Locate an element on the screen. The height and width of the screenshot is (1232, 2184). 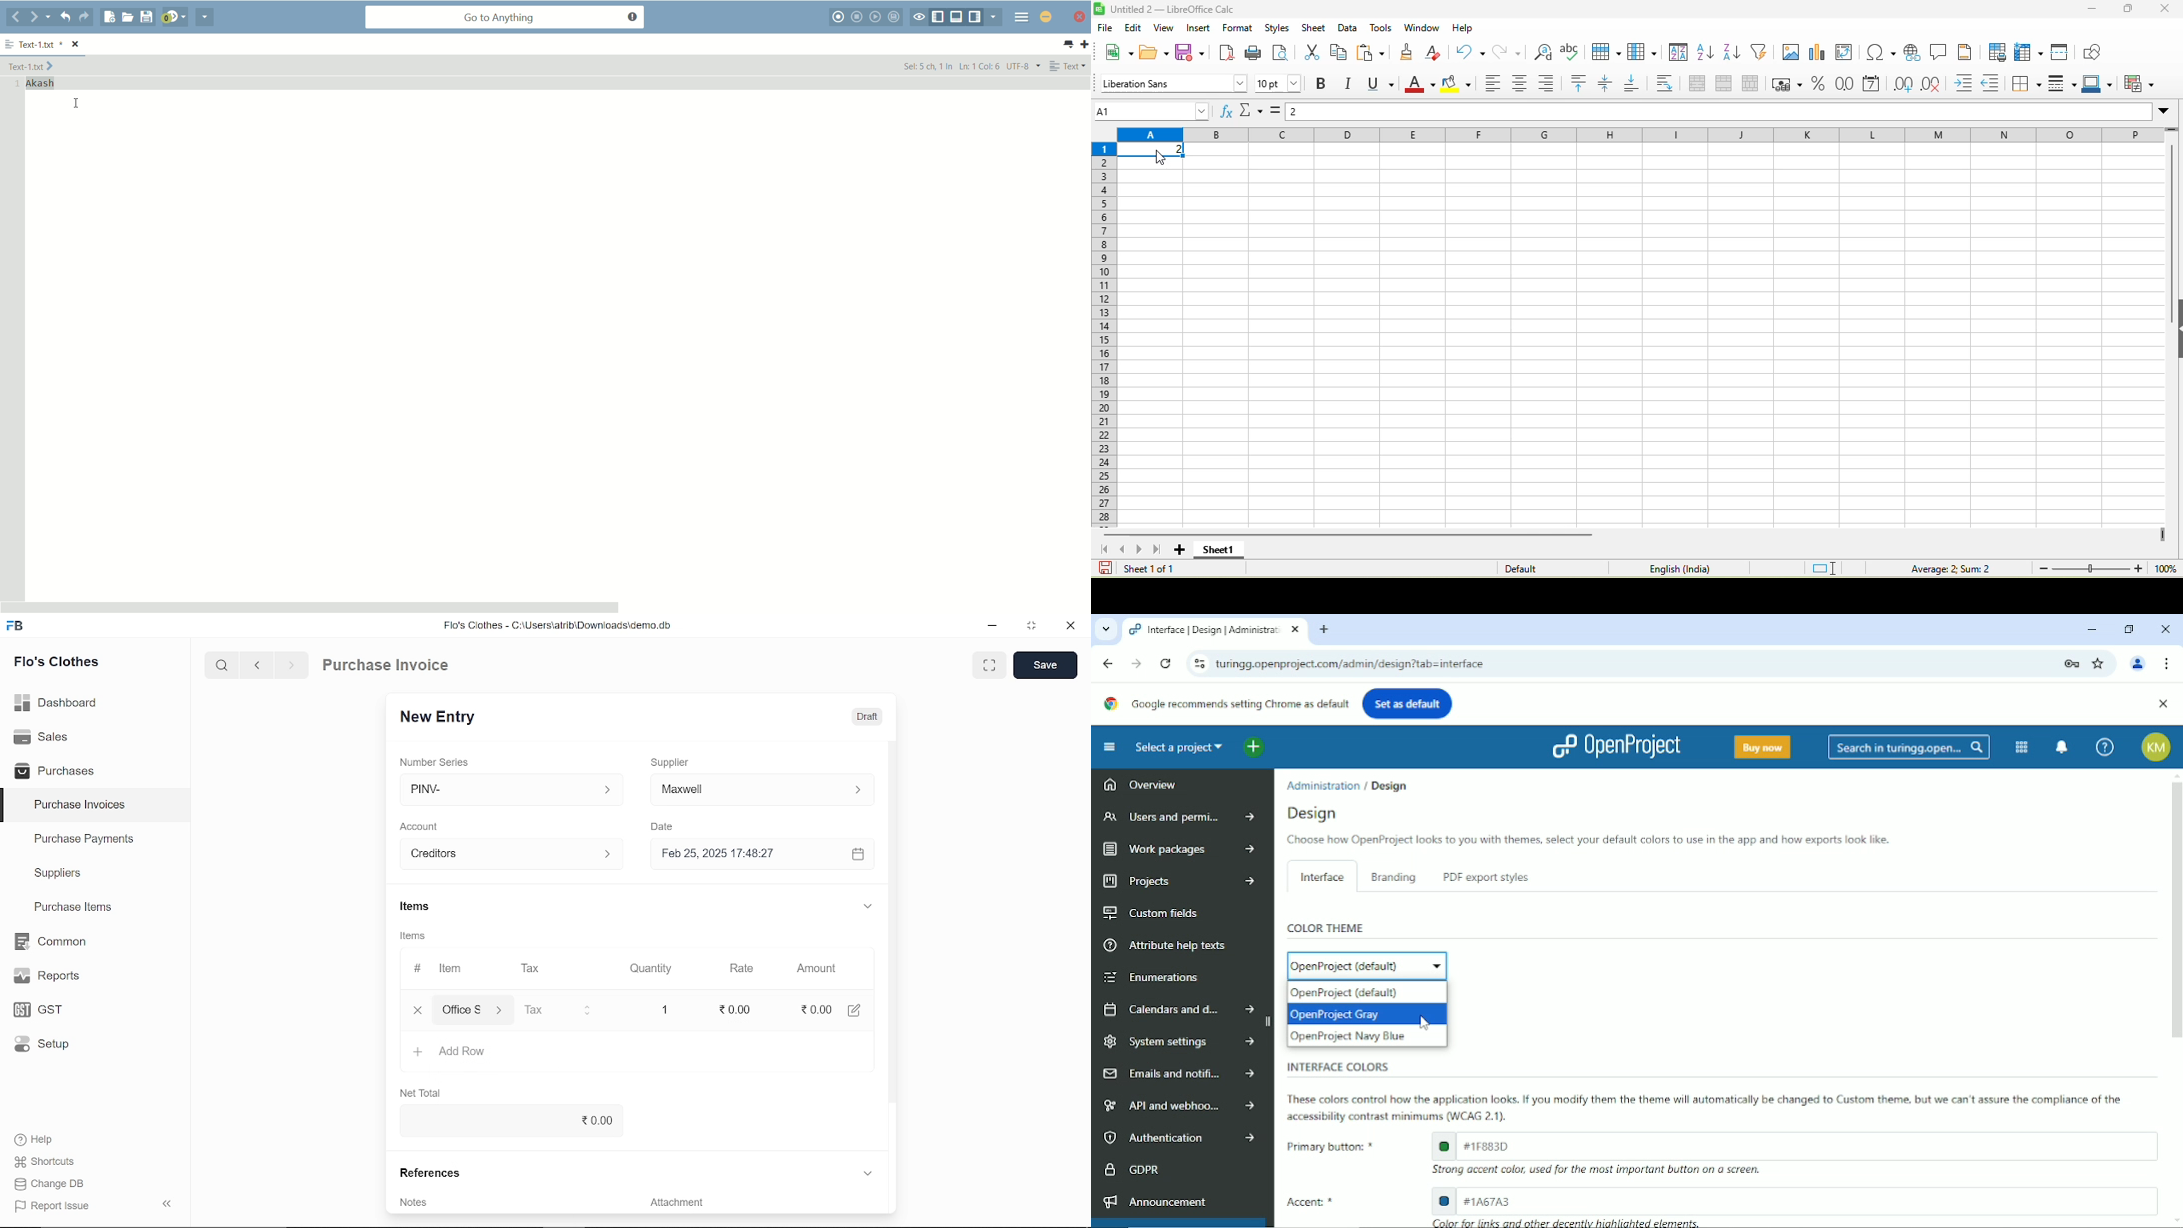
serach is located at coordinates (220, 666).